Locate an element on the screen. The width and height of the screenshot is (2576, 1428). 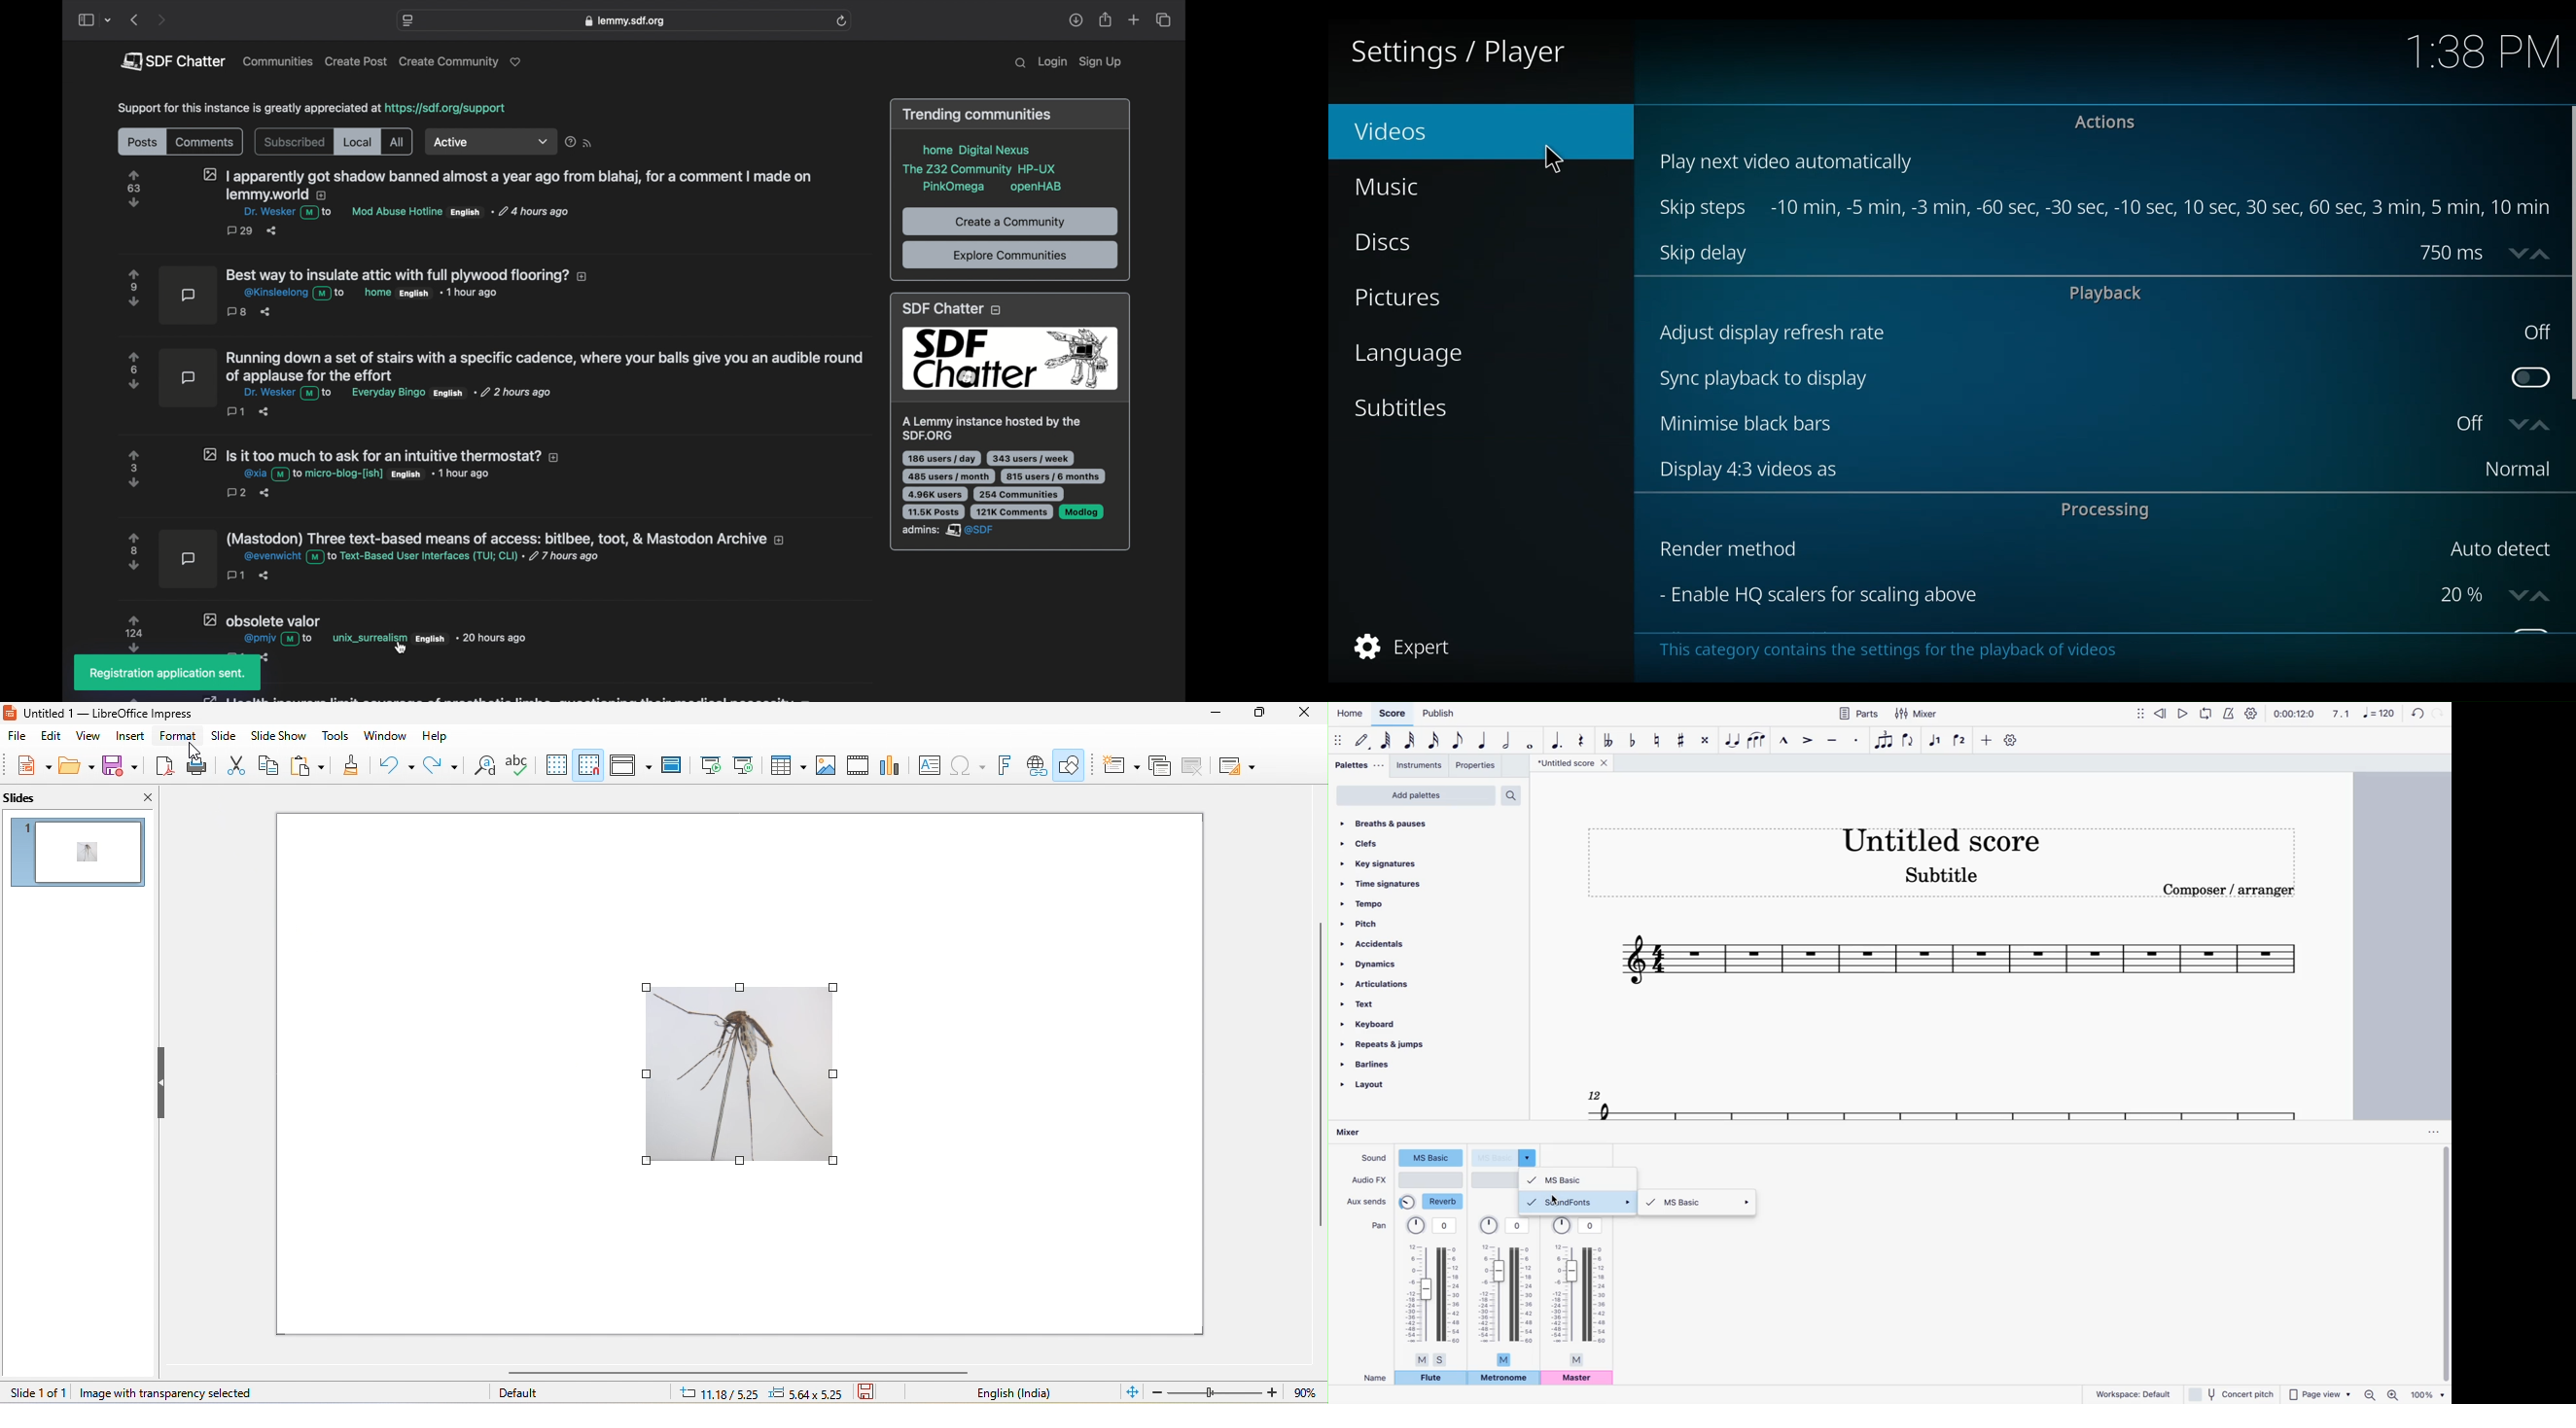
duplicate is located at coordinates (1161, 765).